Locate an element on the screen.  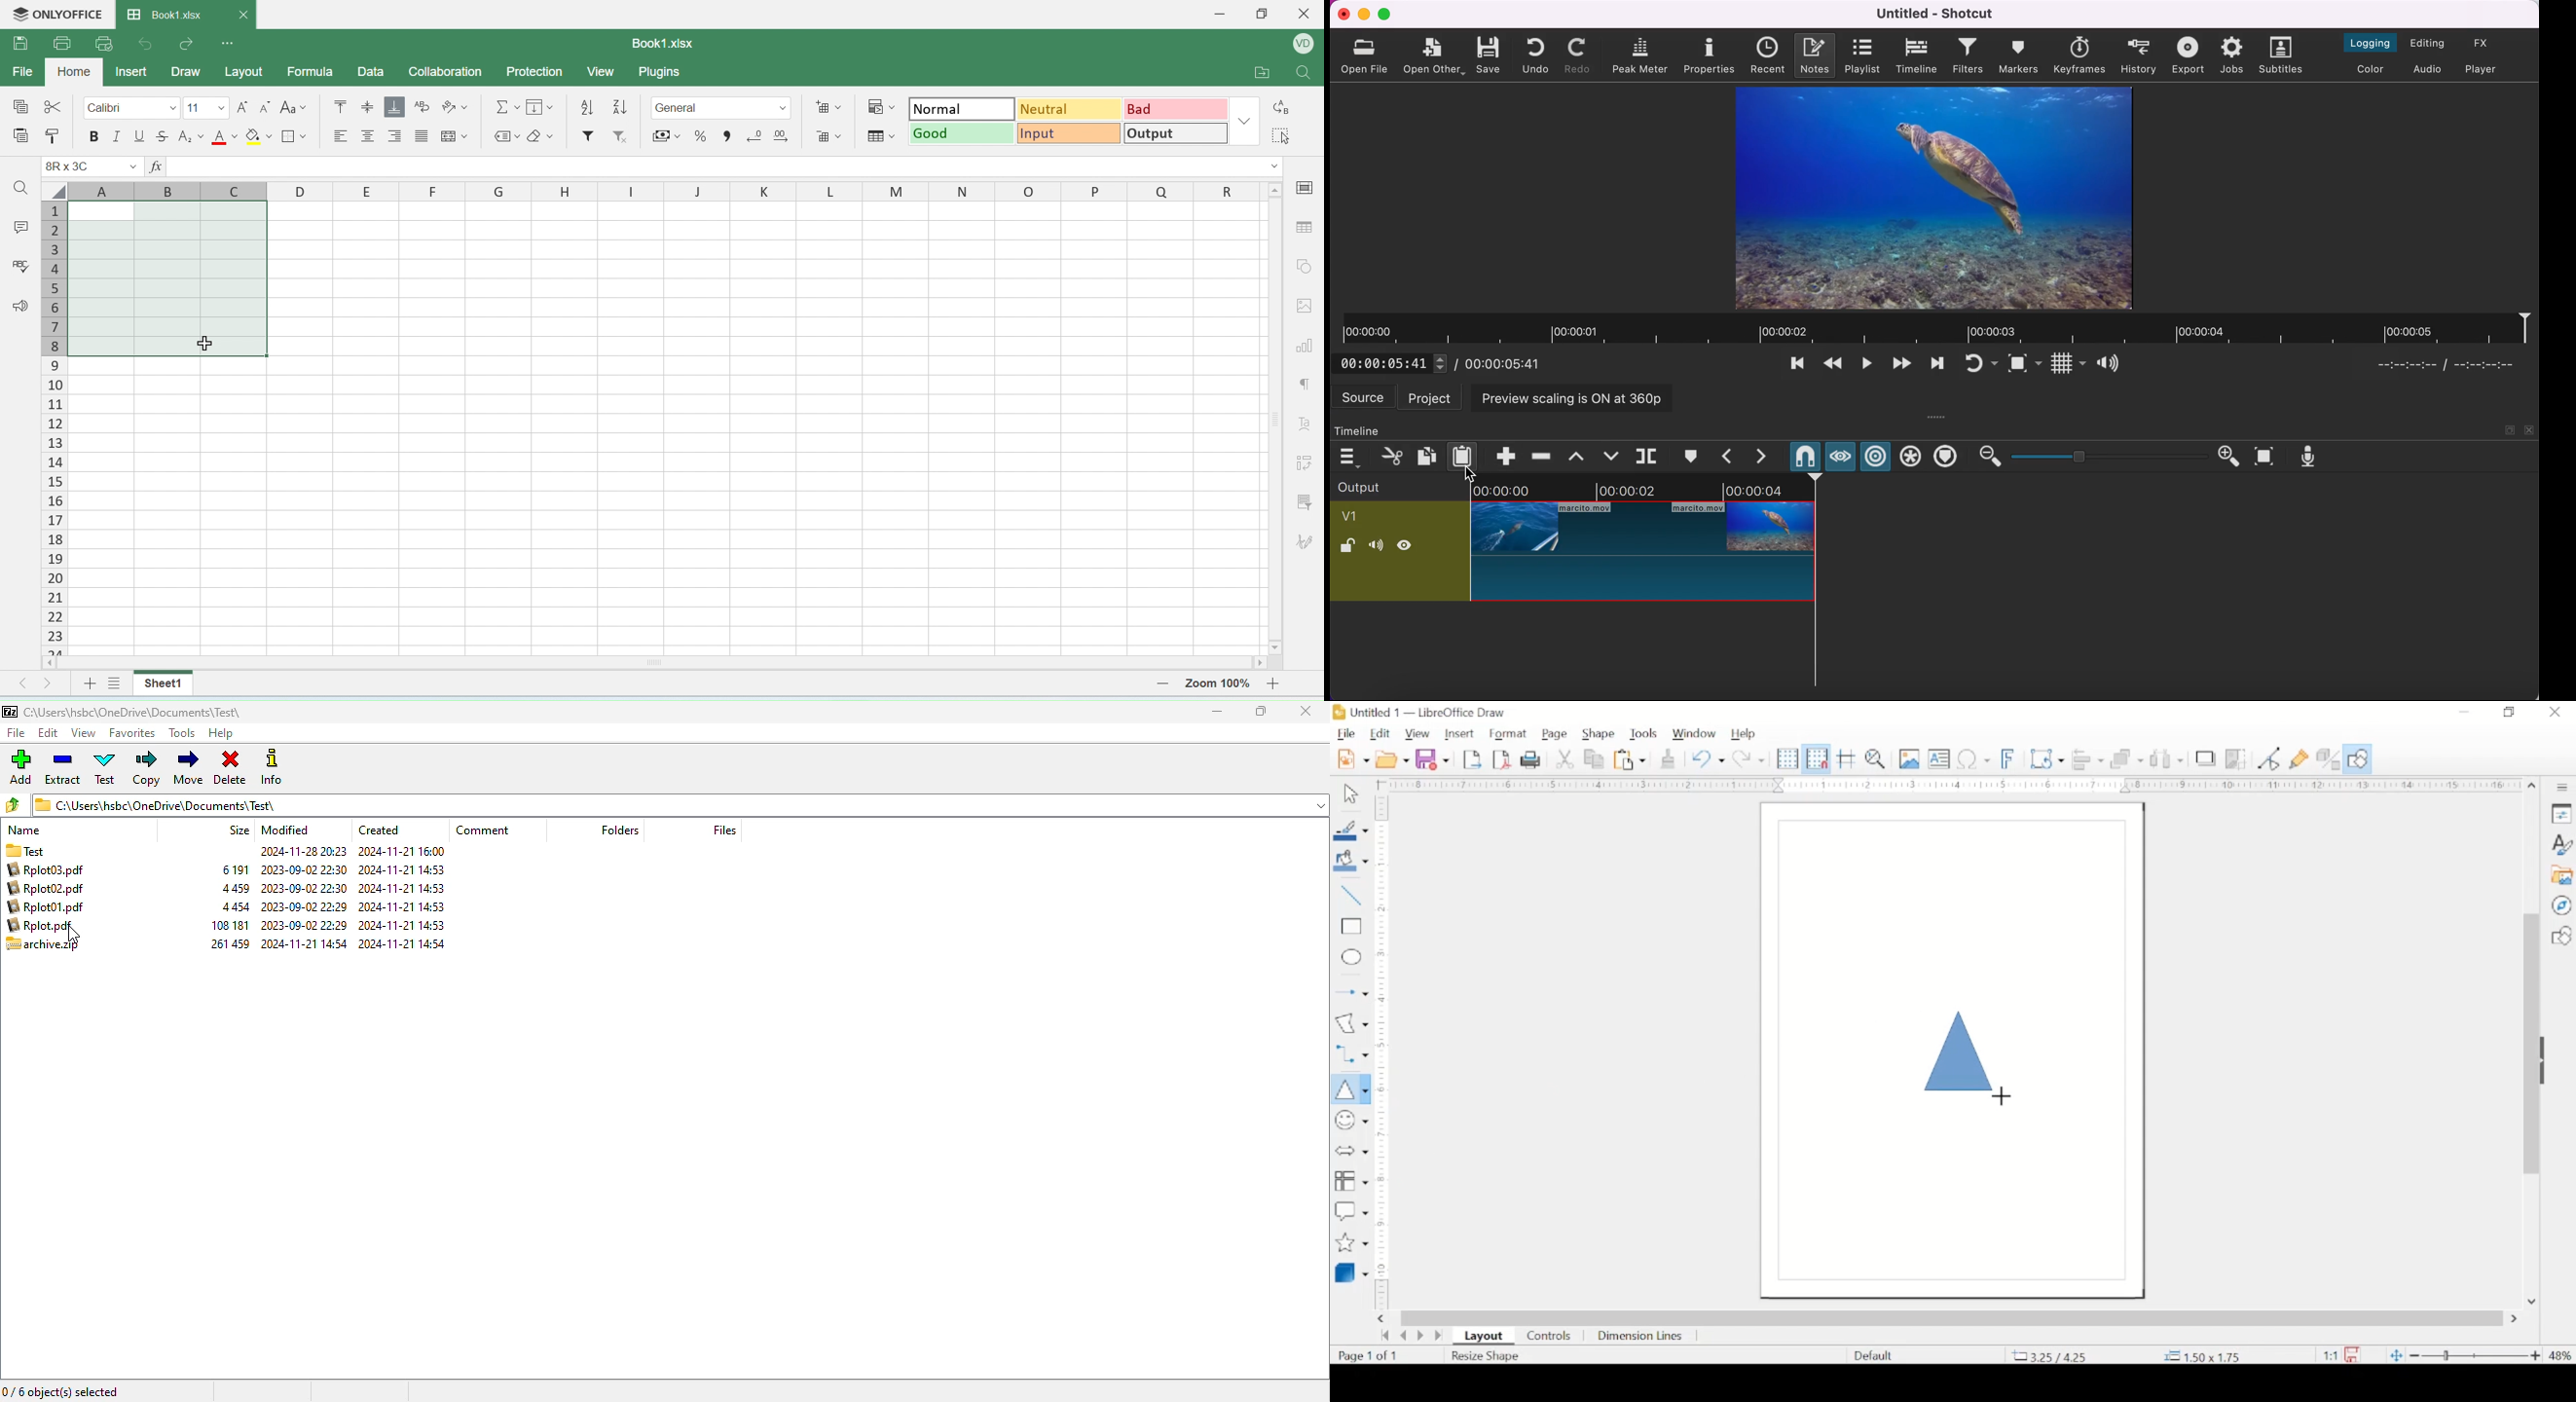
this document has been modified is located at coordinates (2338, 1353).